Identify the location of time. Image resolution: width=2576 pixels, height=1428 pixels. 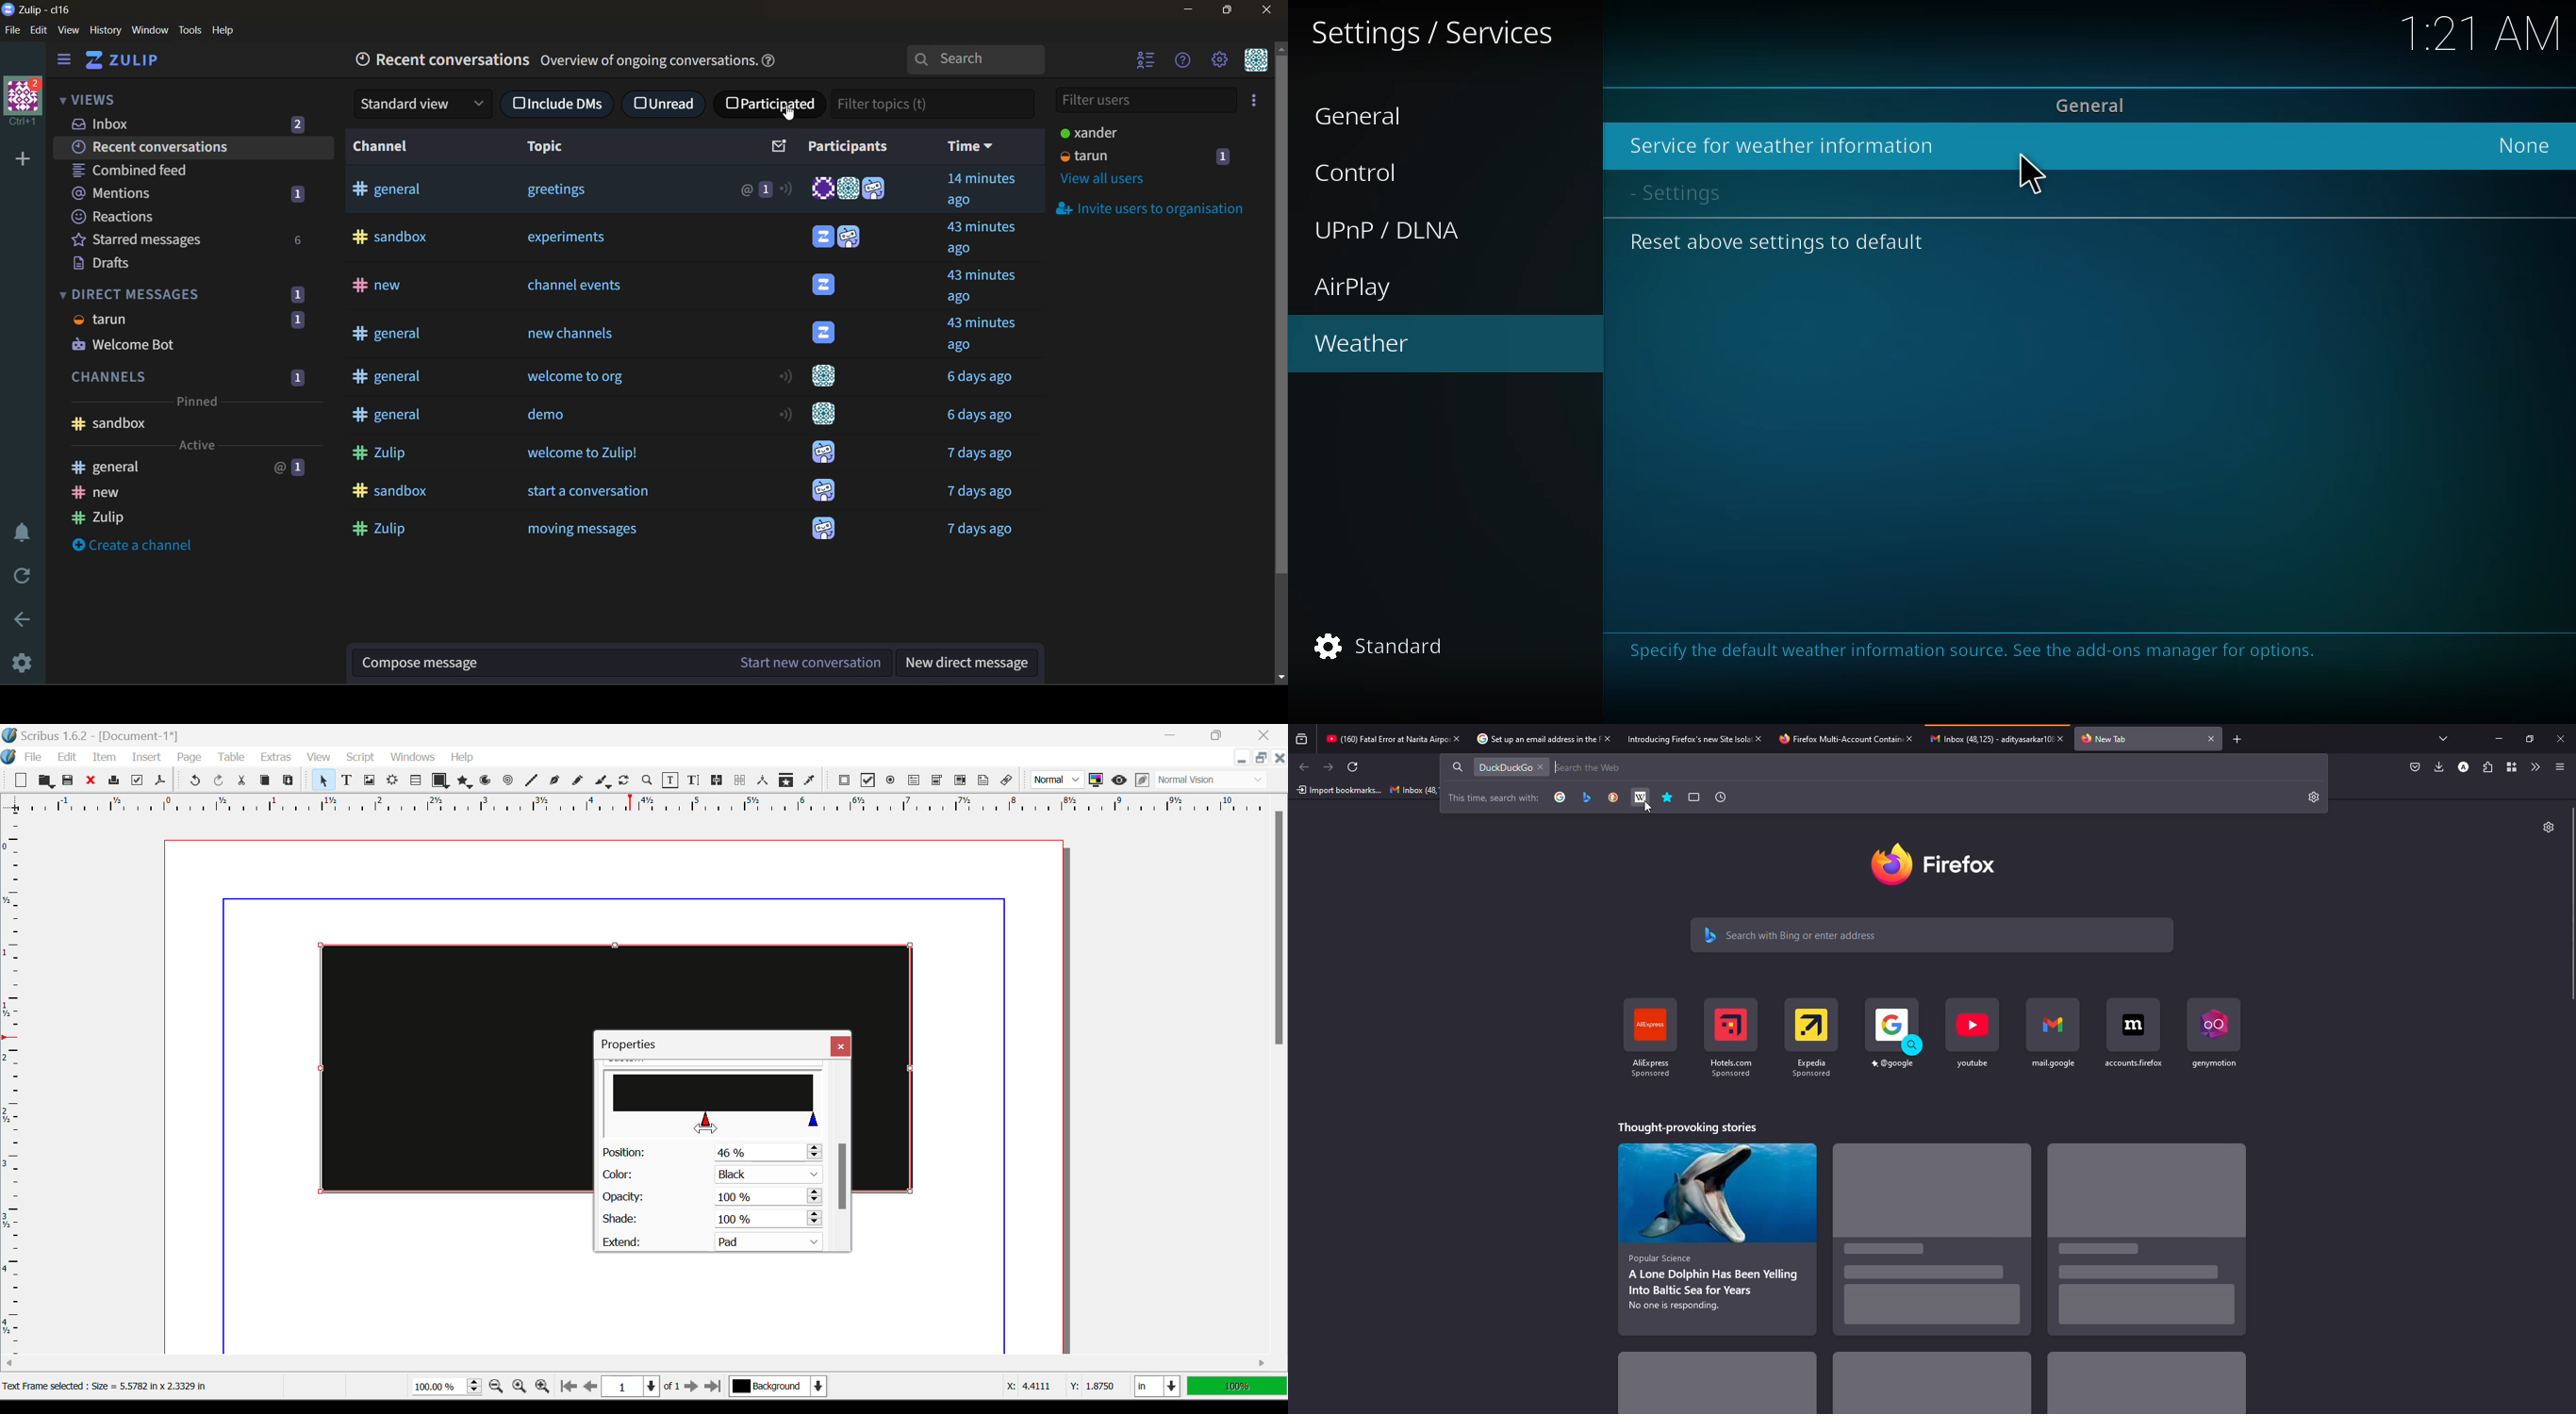
(983, 491).